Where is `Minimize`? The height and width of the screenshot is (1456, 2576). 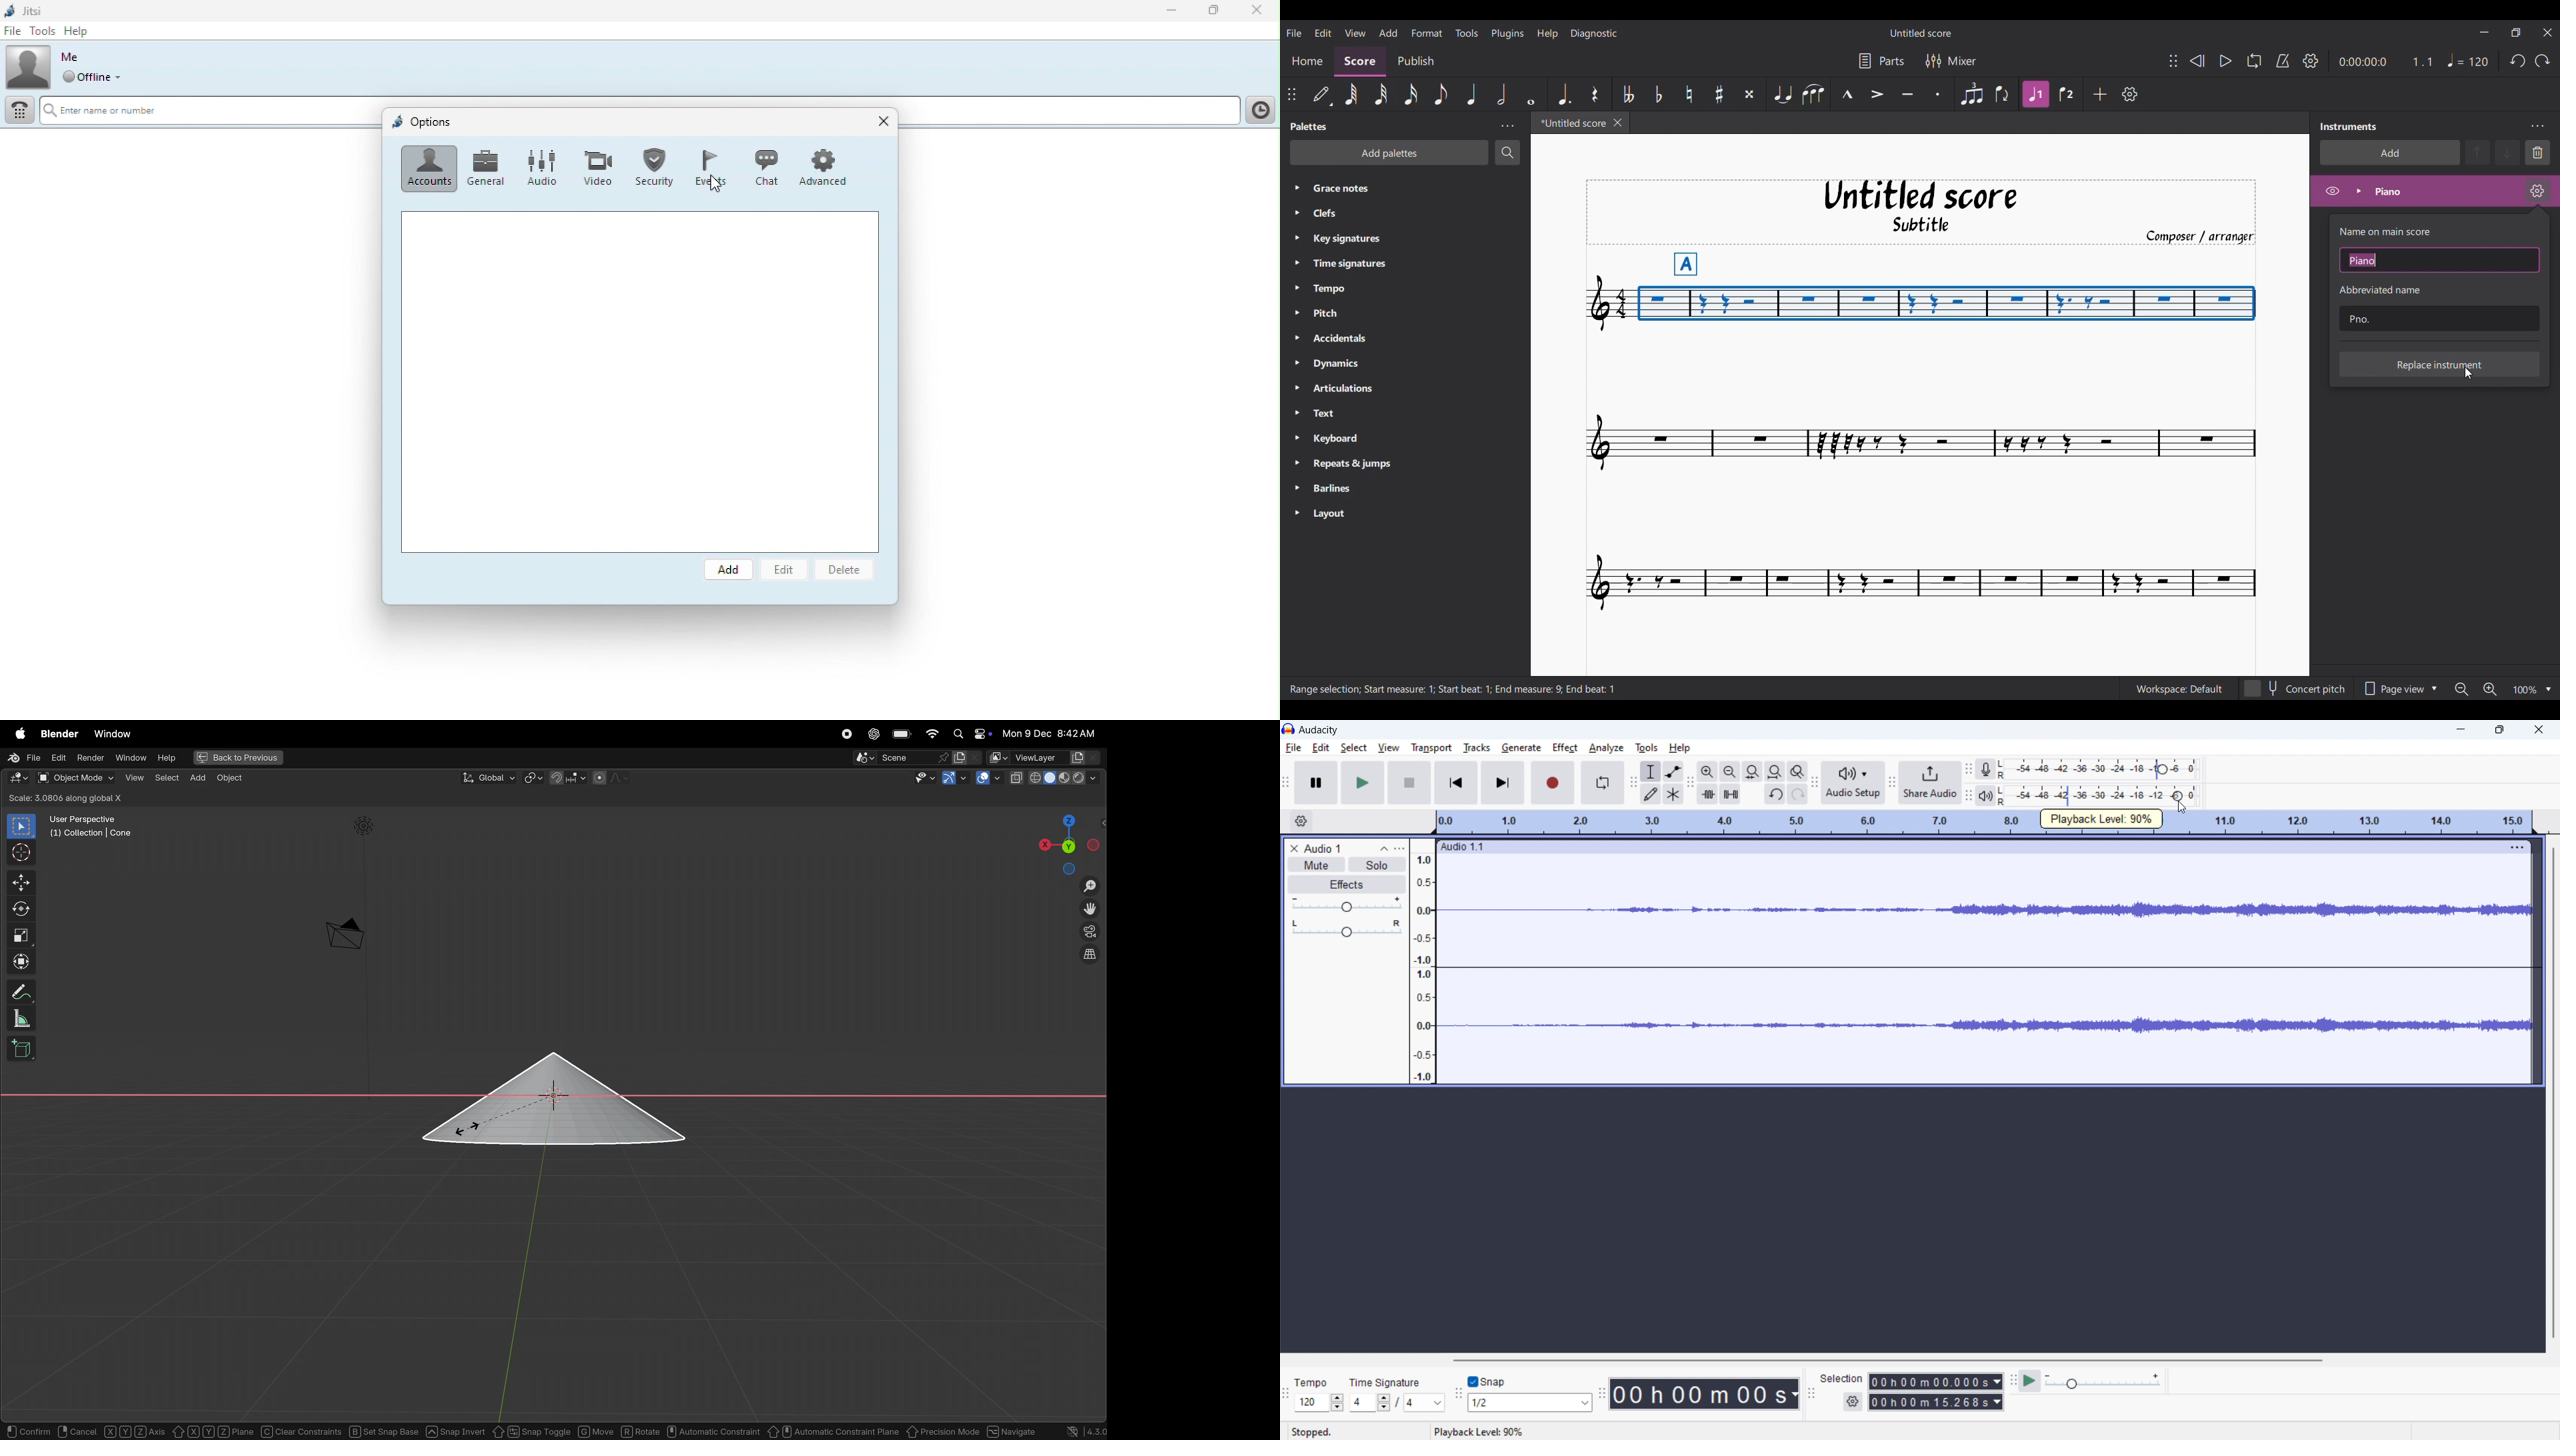
Minimize is located at coordinates (2483, 32).